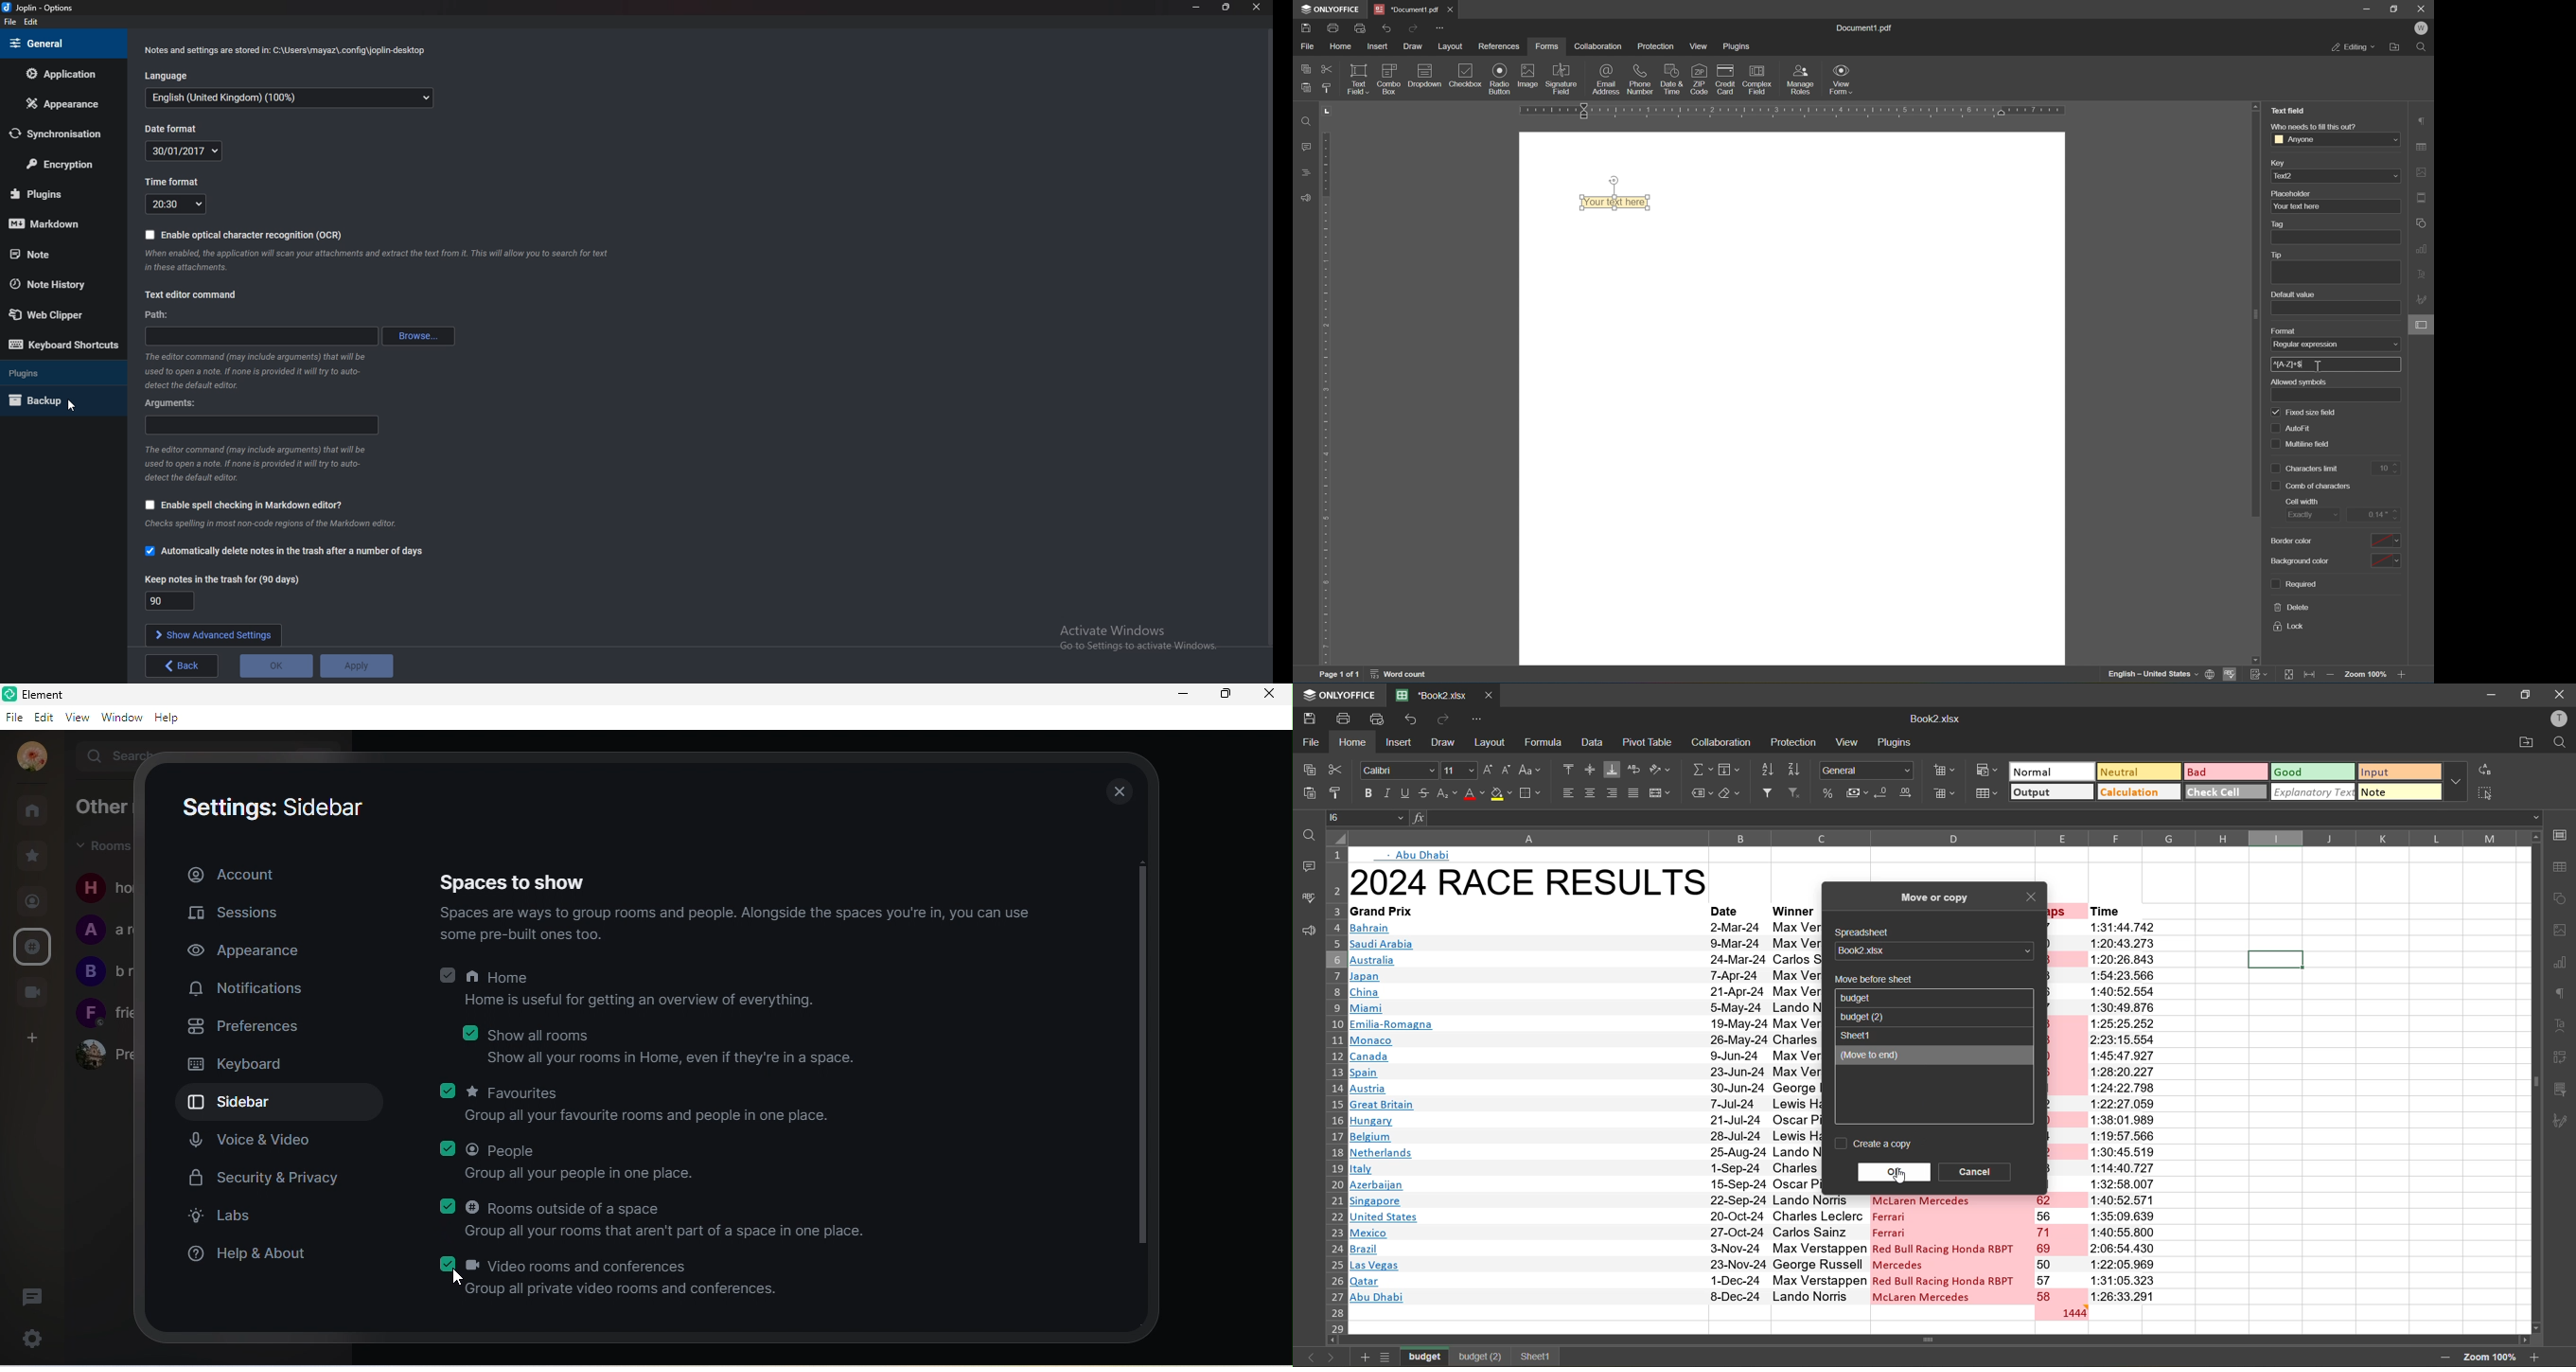 This screenshot has width=2576, height=1372. Describe the element at coordinates (1530, 77) in the screenshot. I see `image` at that location.